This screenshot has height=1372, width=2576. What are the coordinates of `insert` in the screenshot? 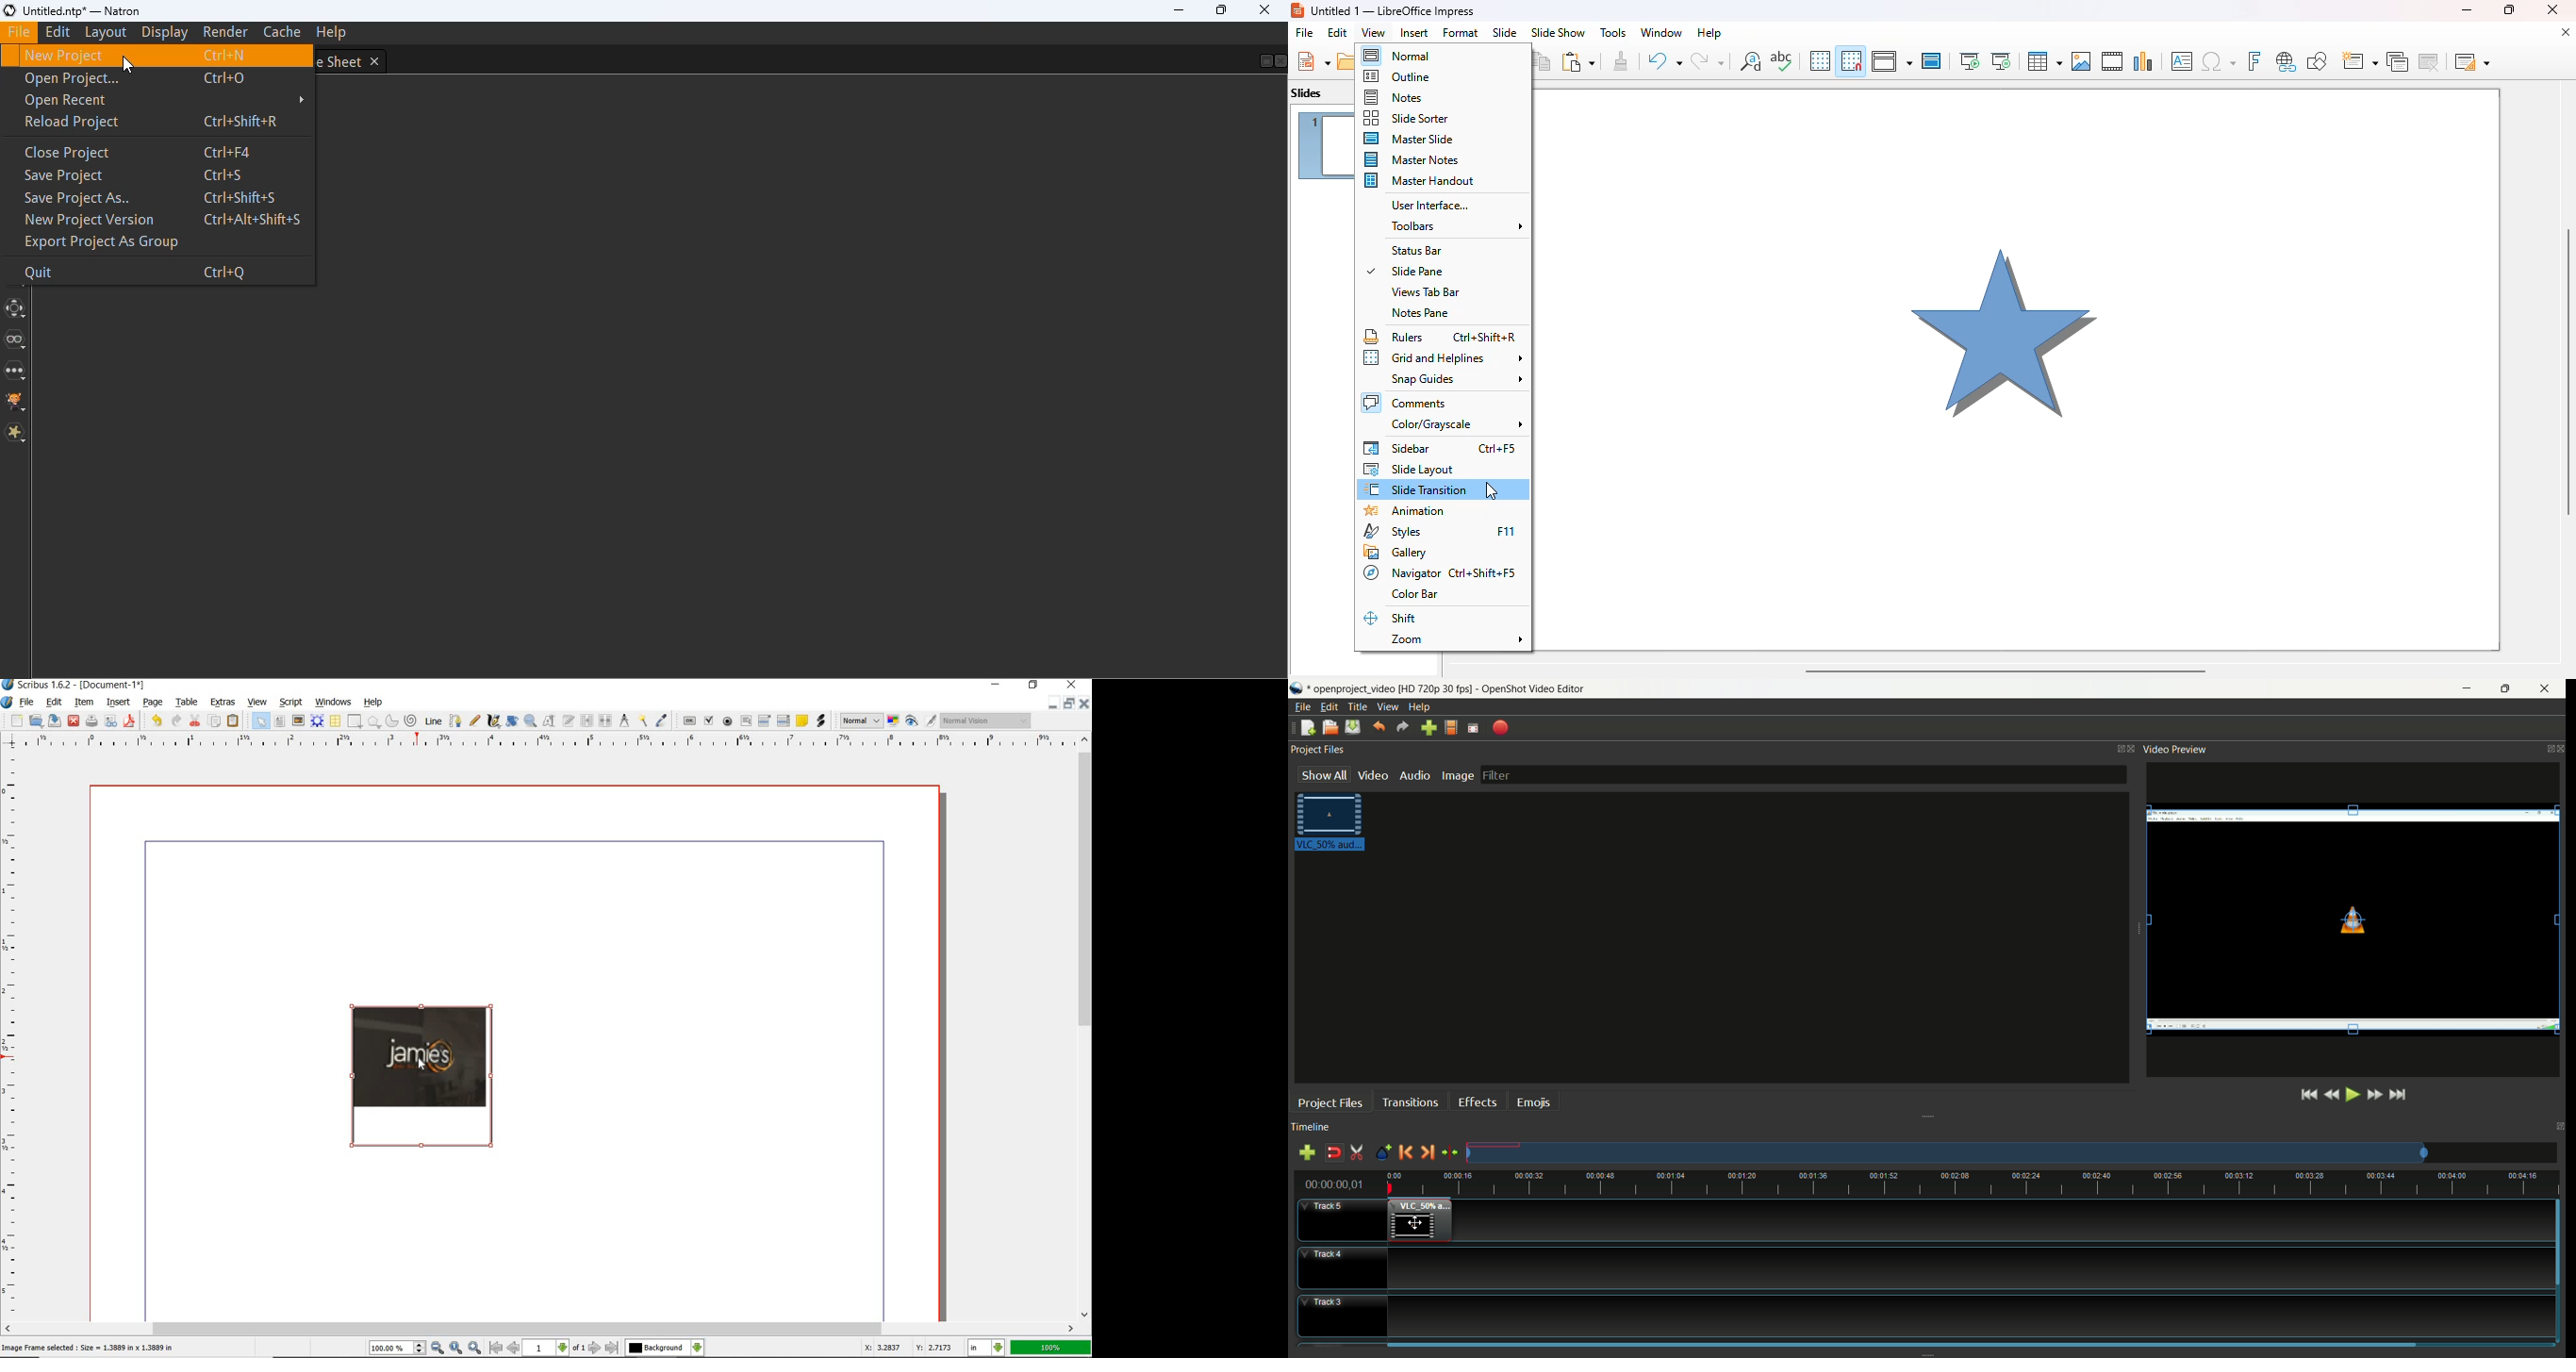 It's located at (118, 701).